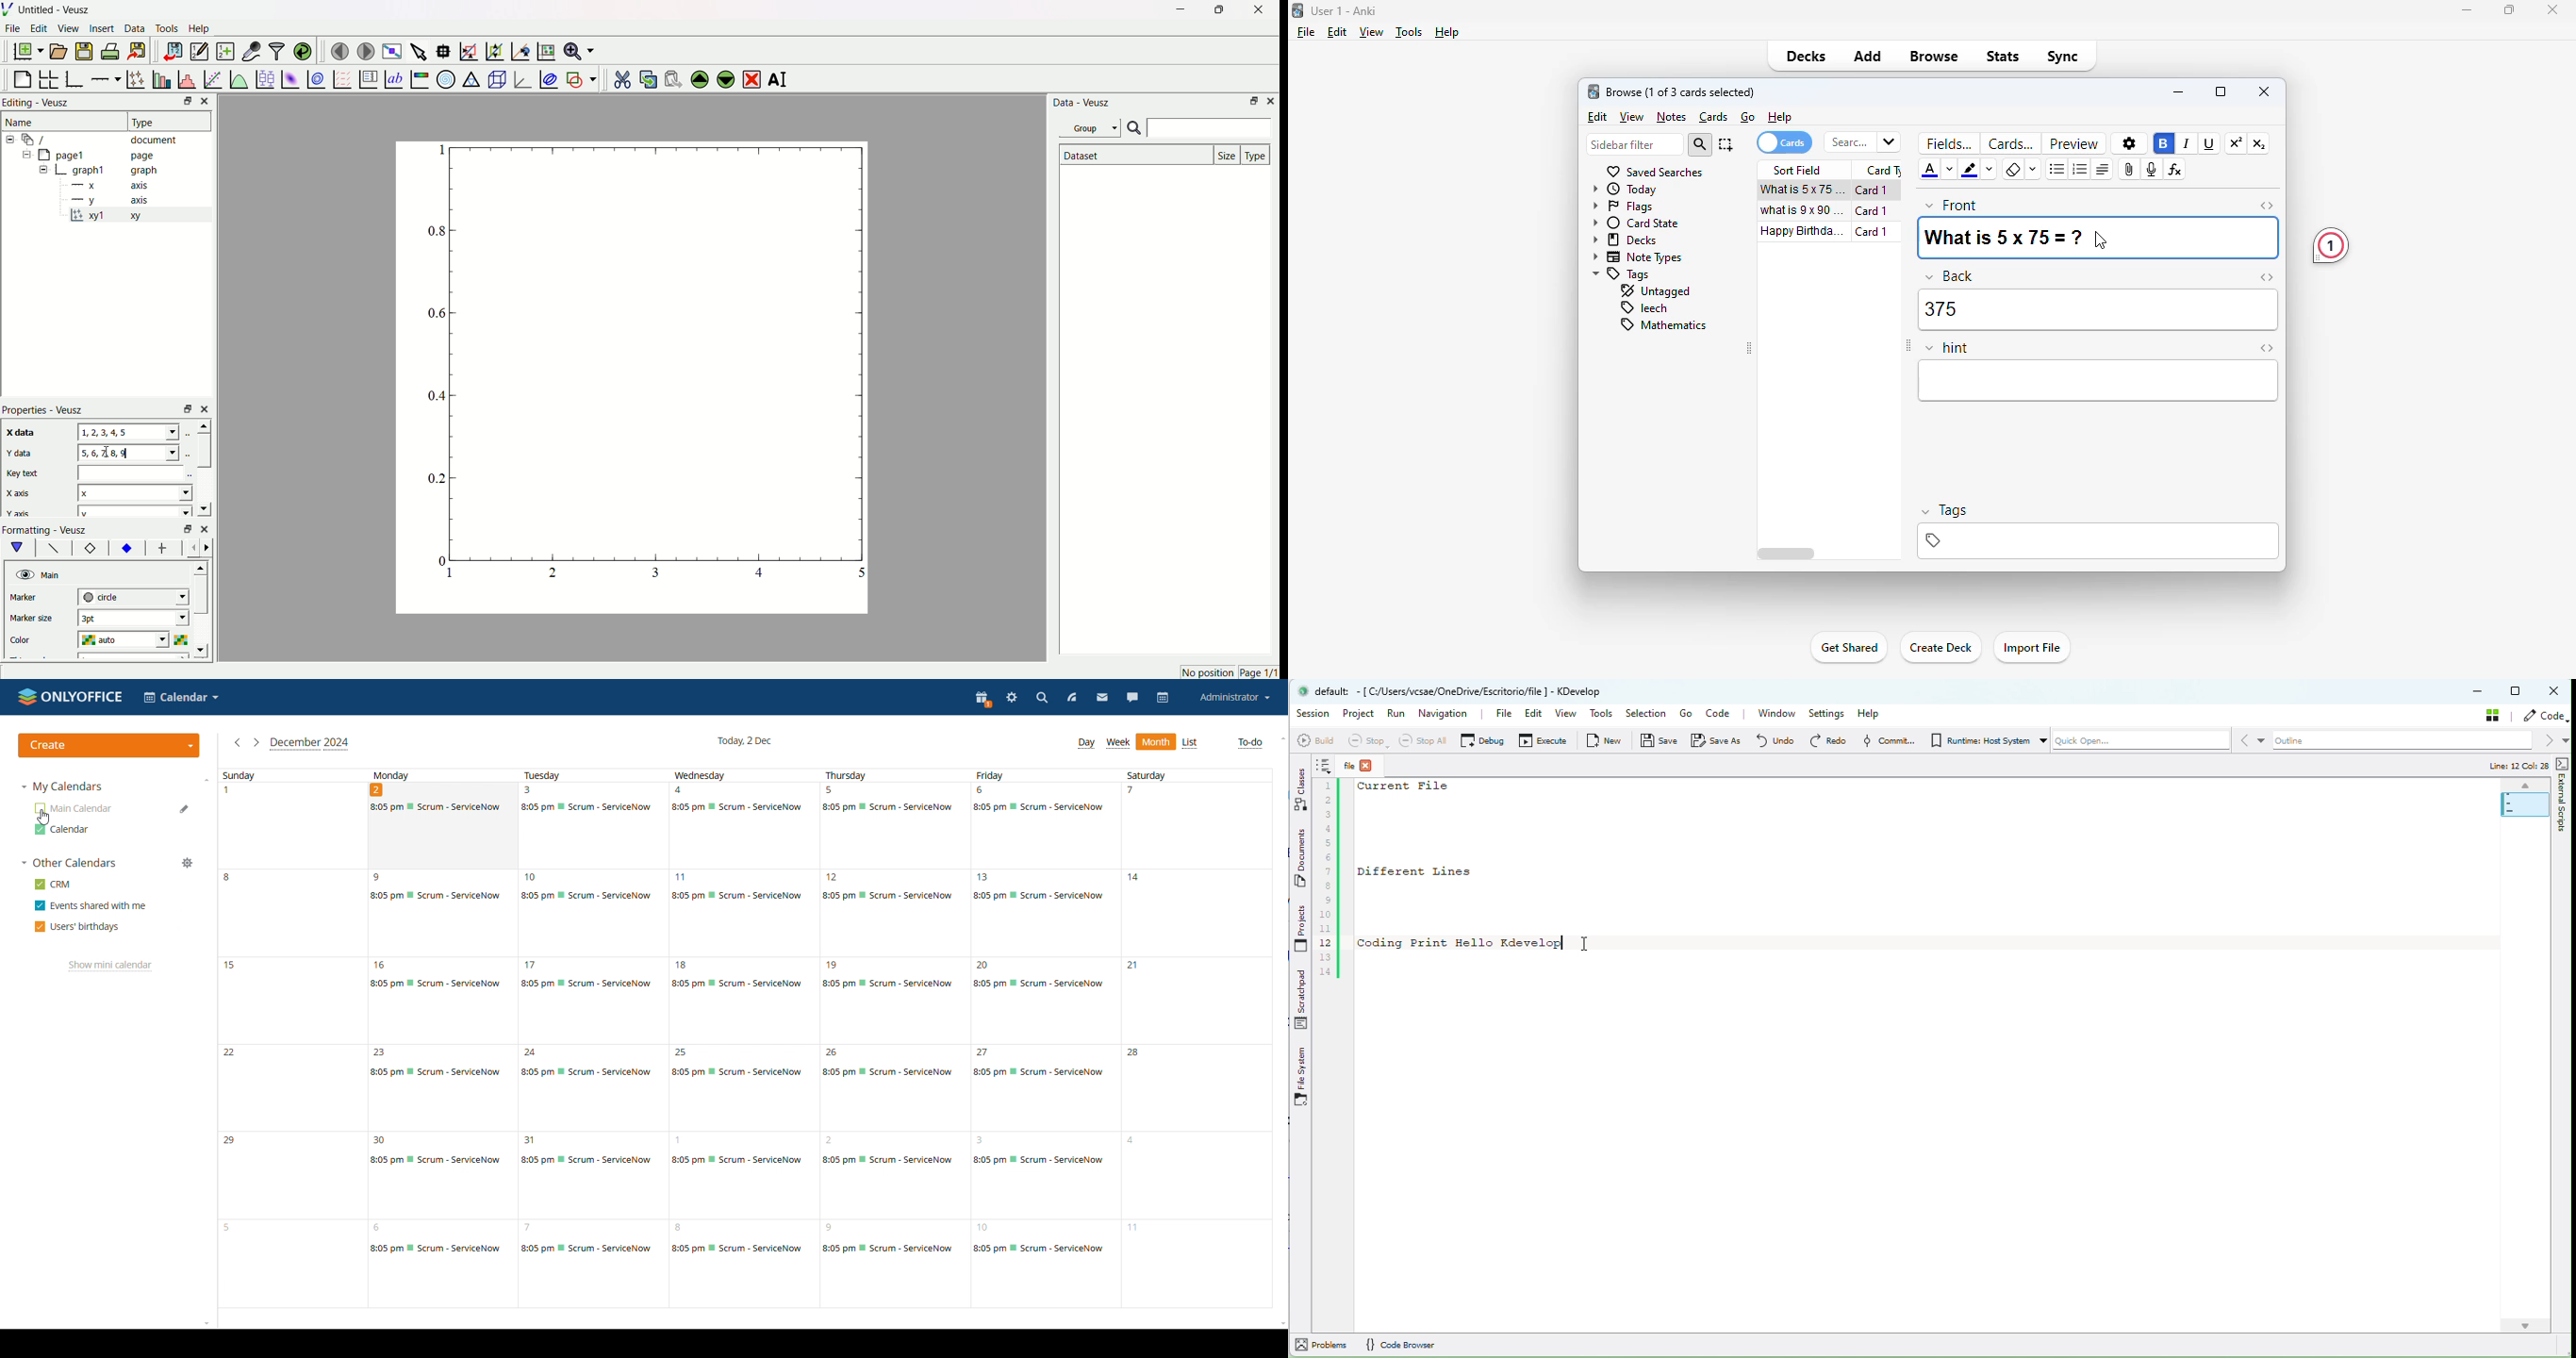  I want to click on import file, so click(2032, 647).